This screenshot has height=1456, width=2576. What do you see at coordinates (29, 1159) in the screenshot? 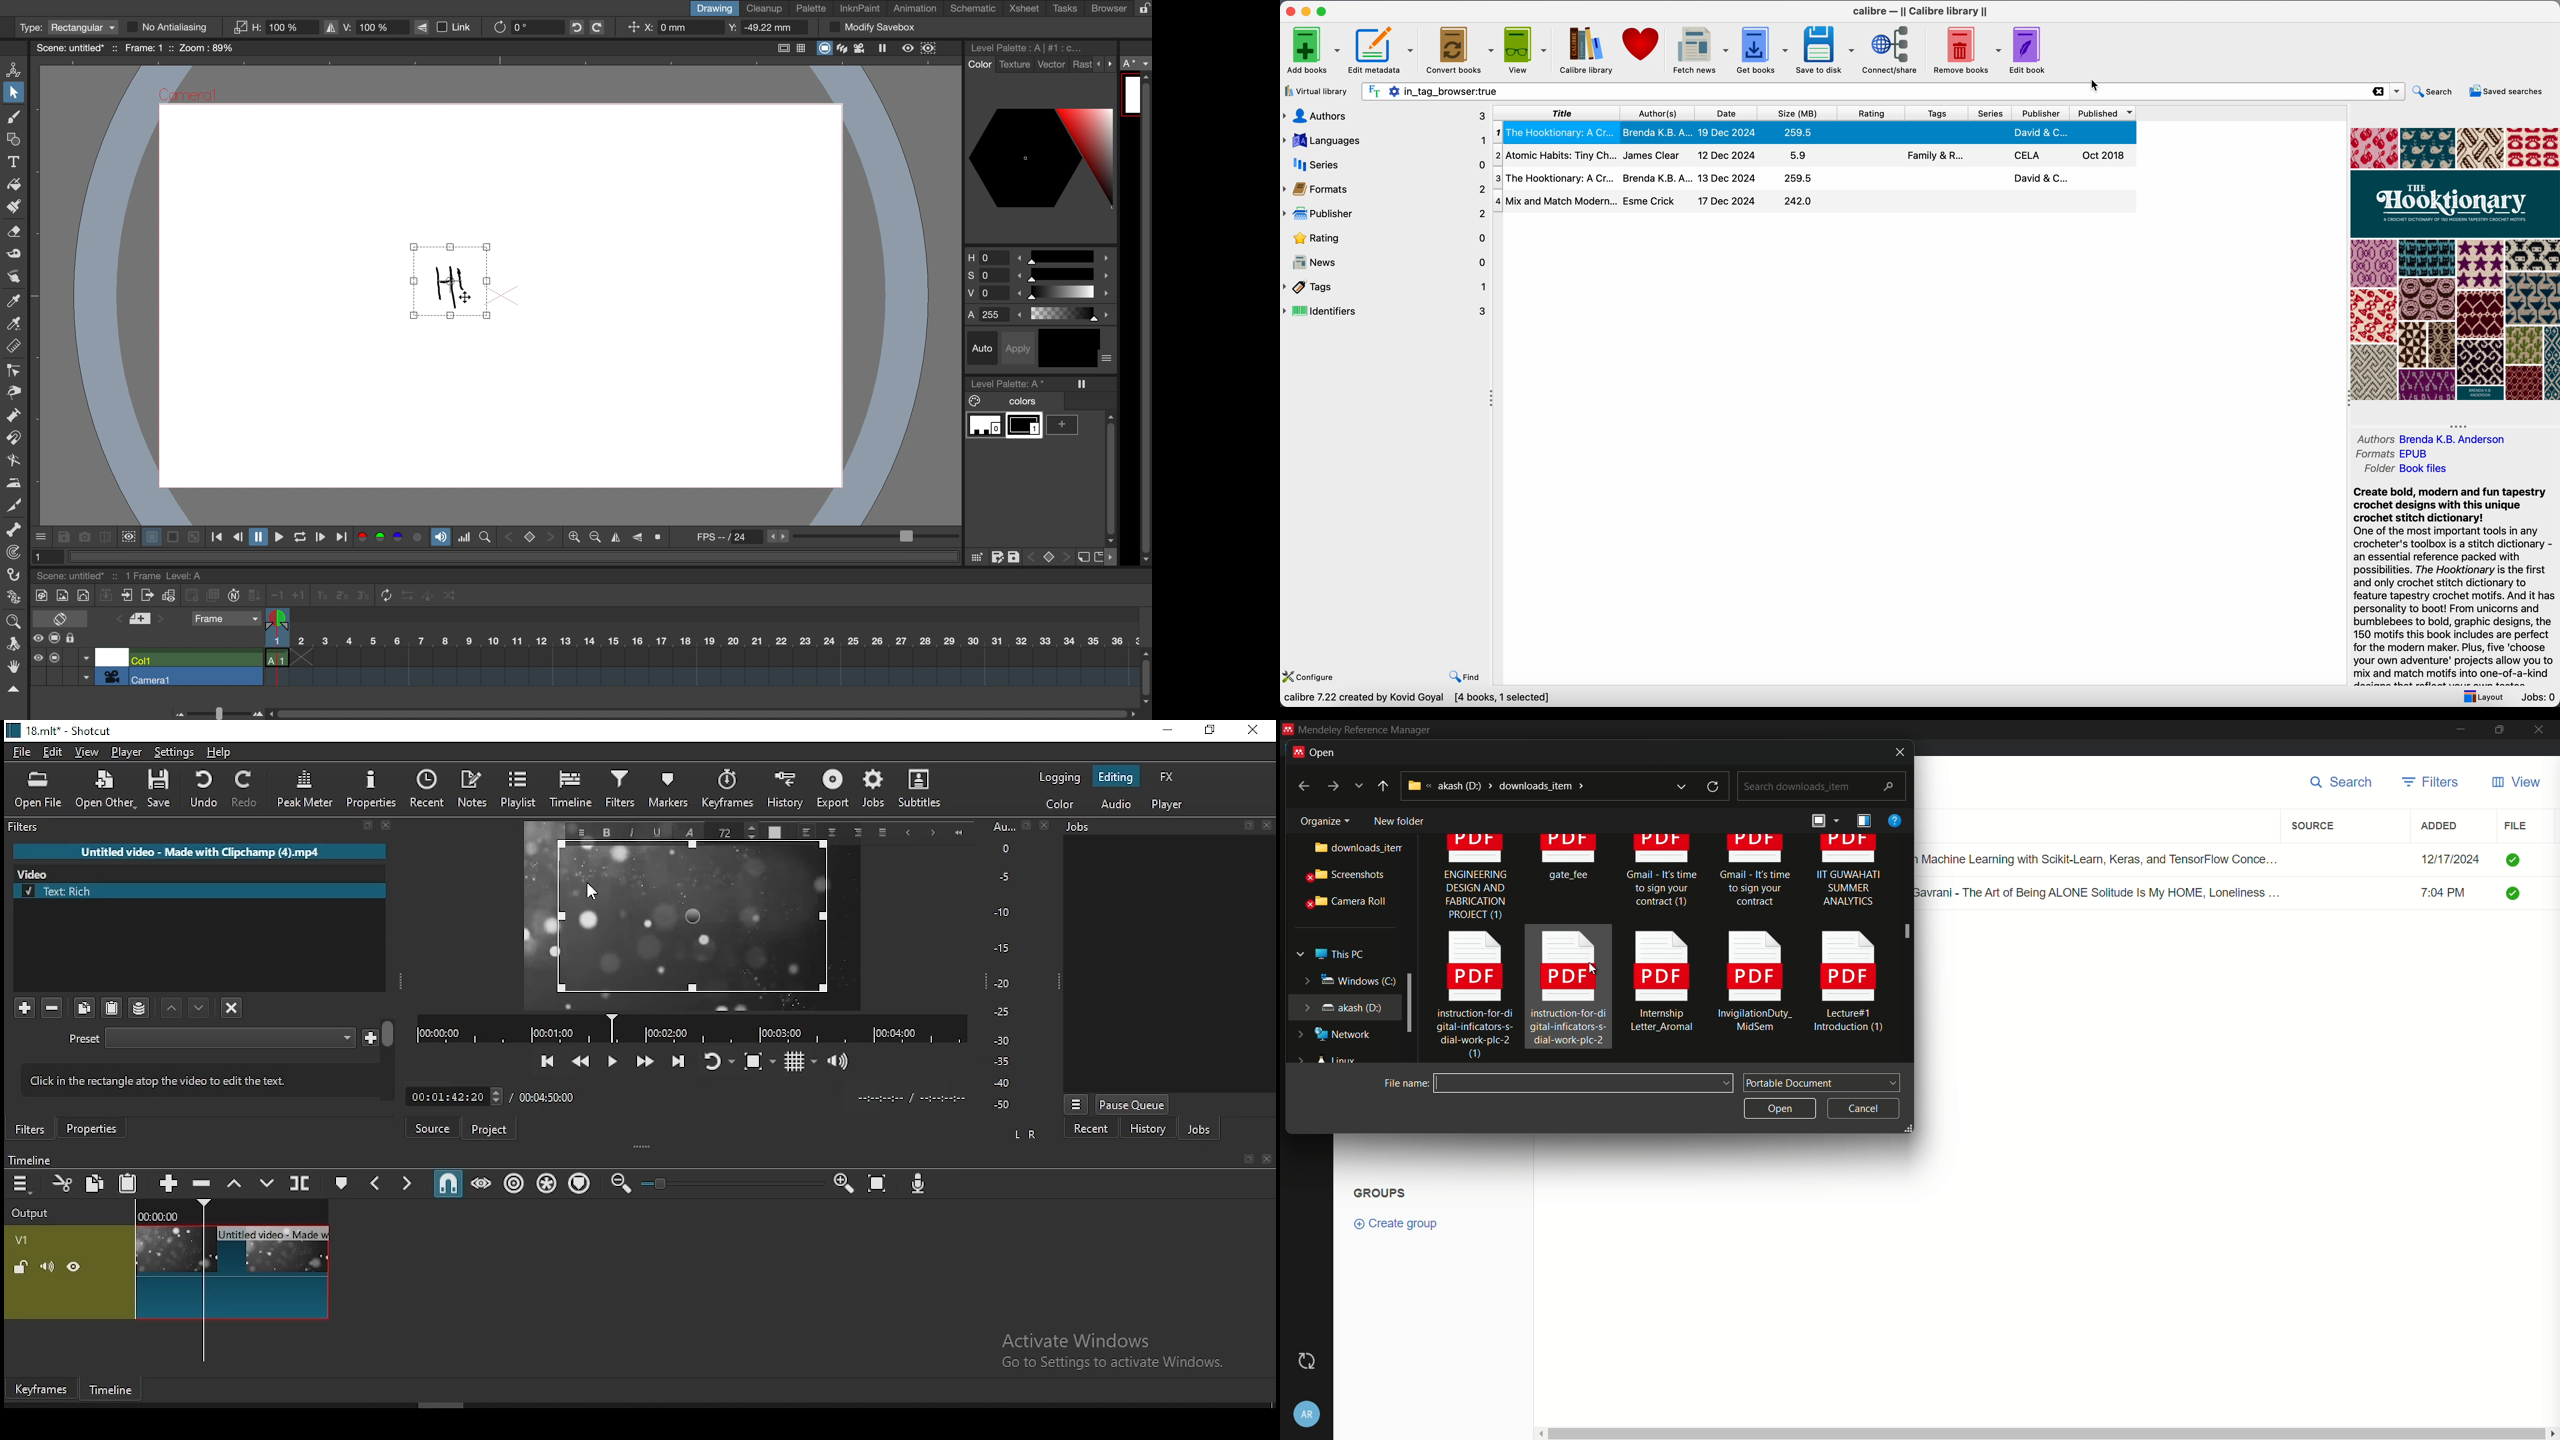
I see `Timeline` at bounding box center [29, 1159].